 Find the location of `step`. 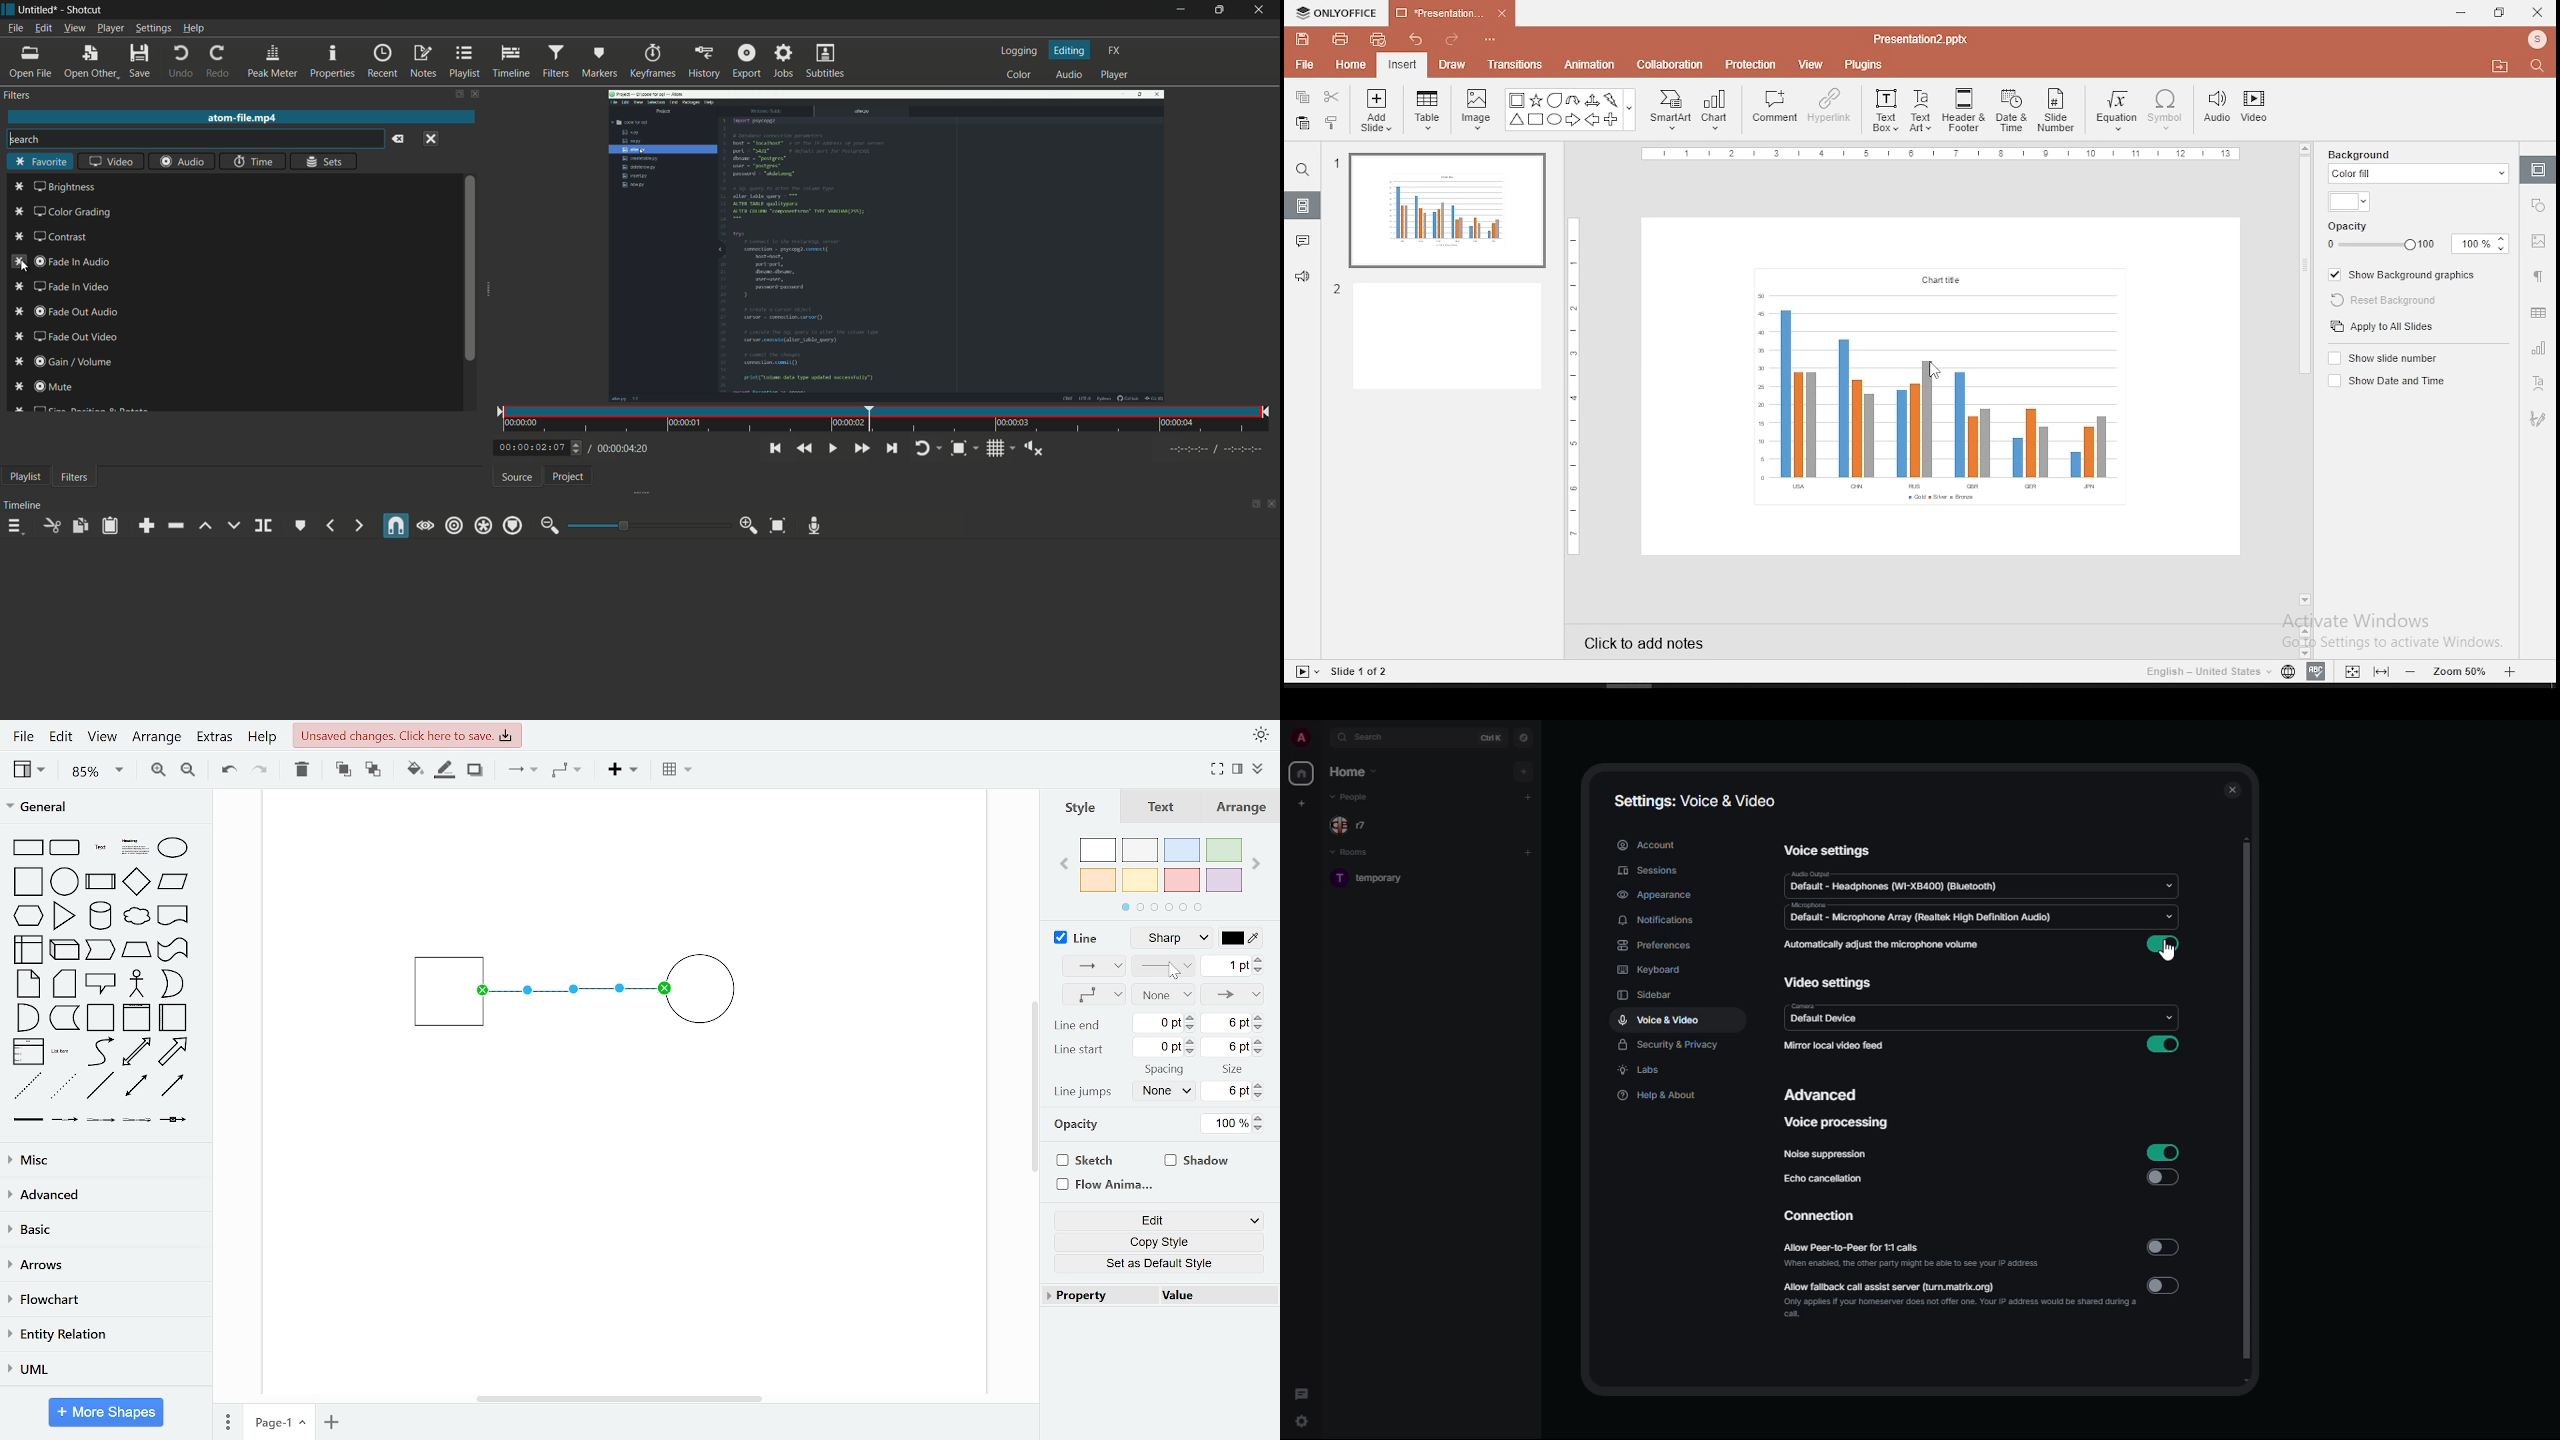

step is located at coordinates (99, 950).